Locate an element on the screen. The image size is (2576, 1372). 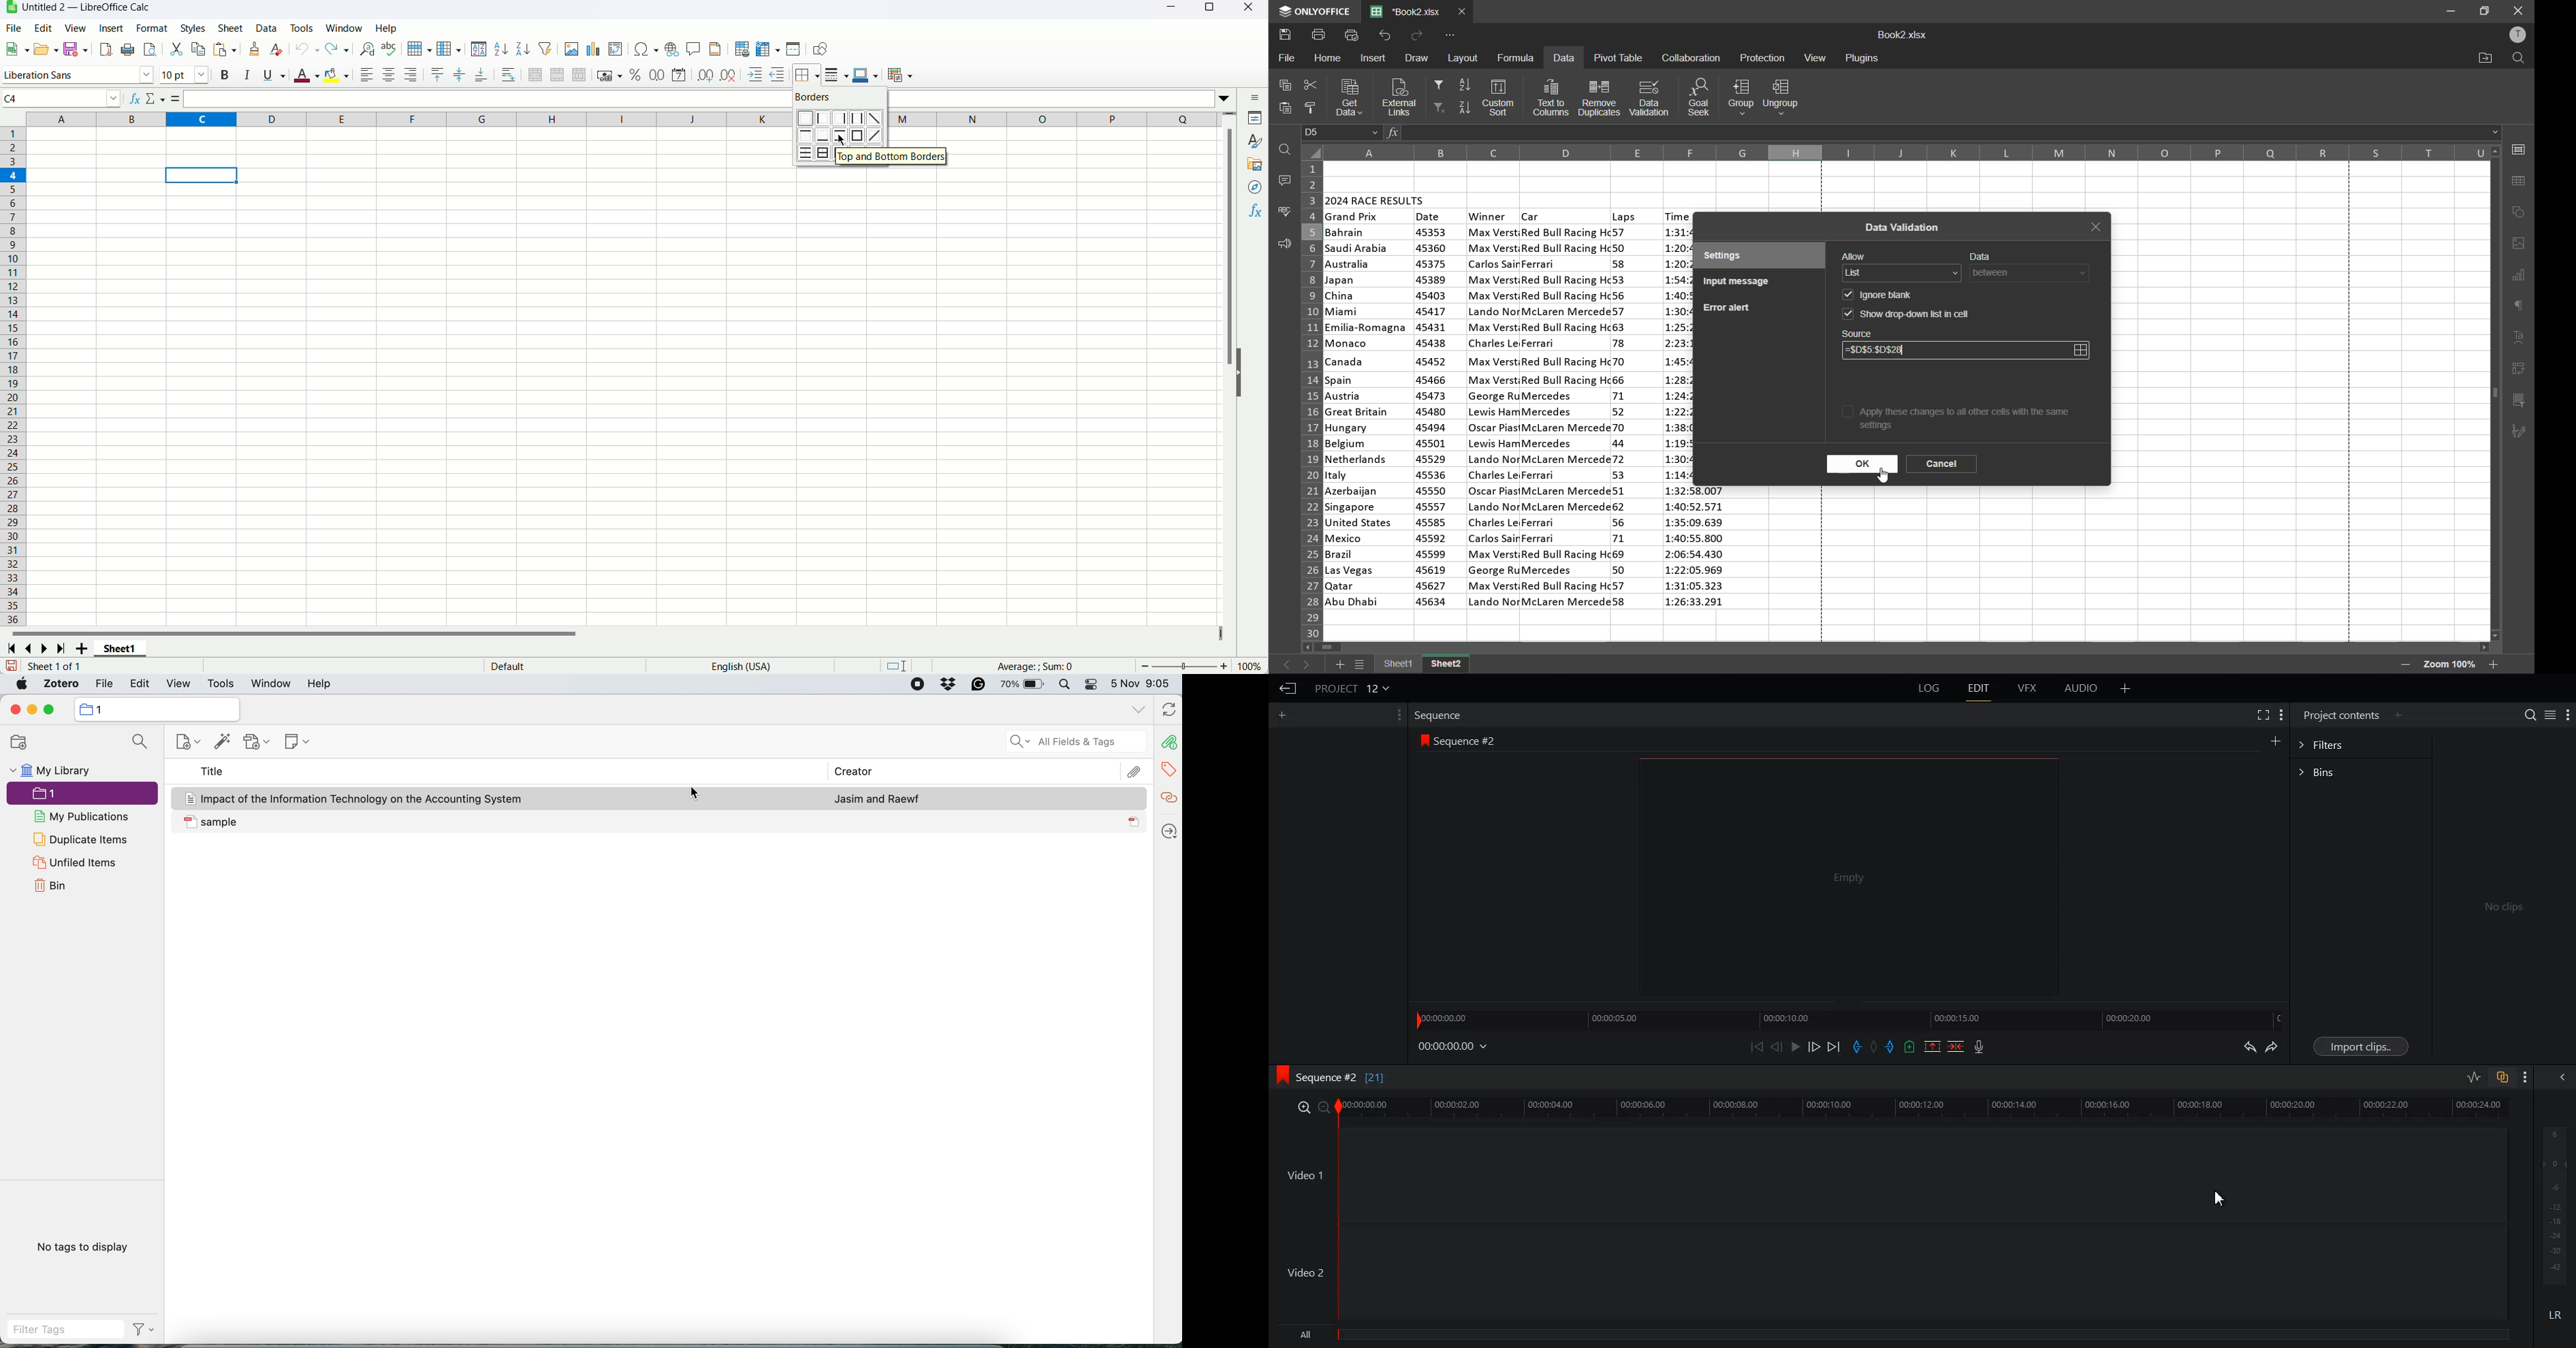
zoom factor is located at coordinates (2452, 663).